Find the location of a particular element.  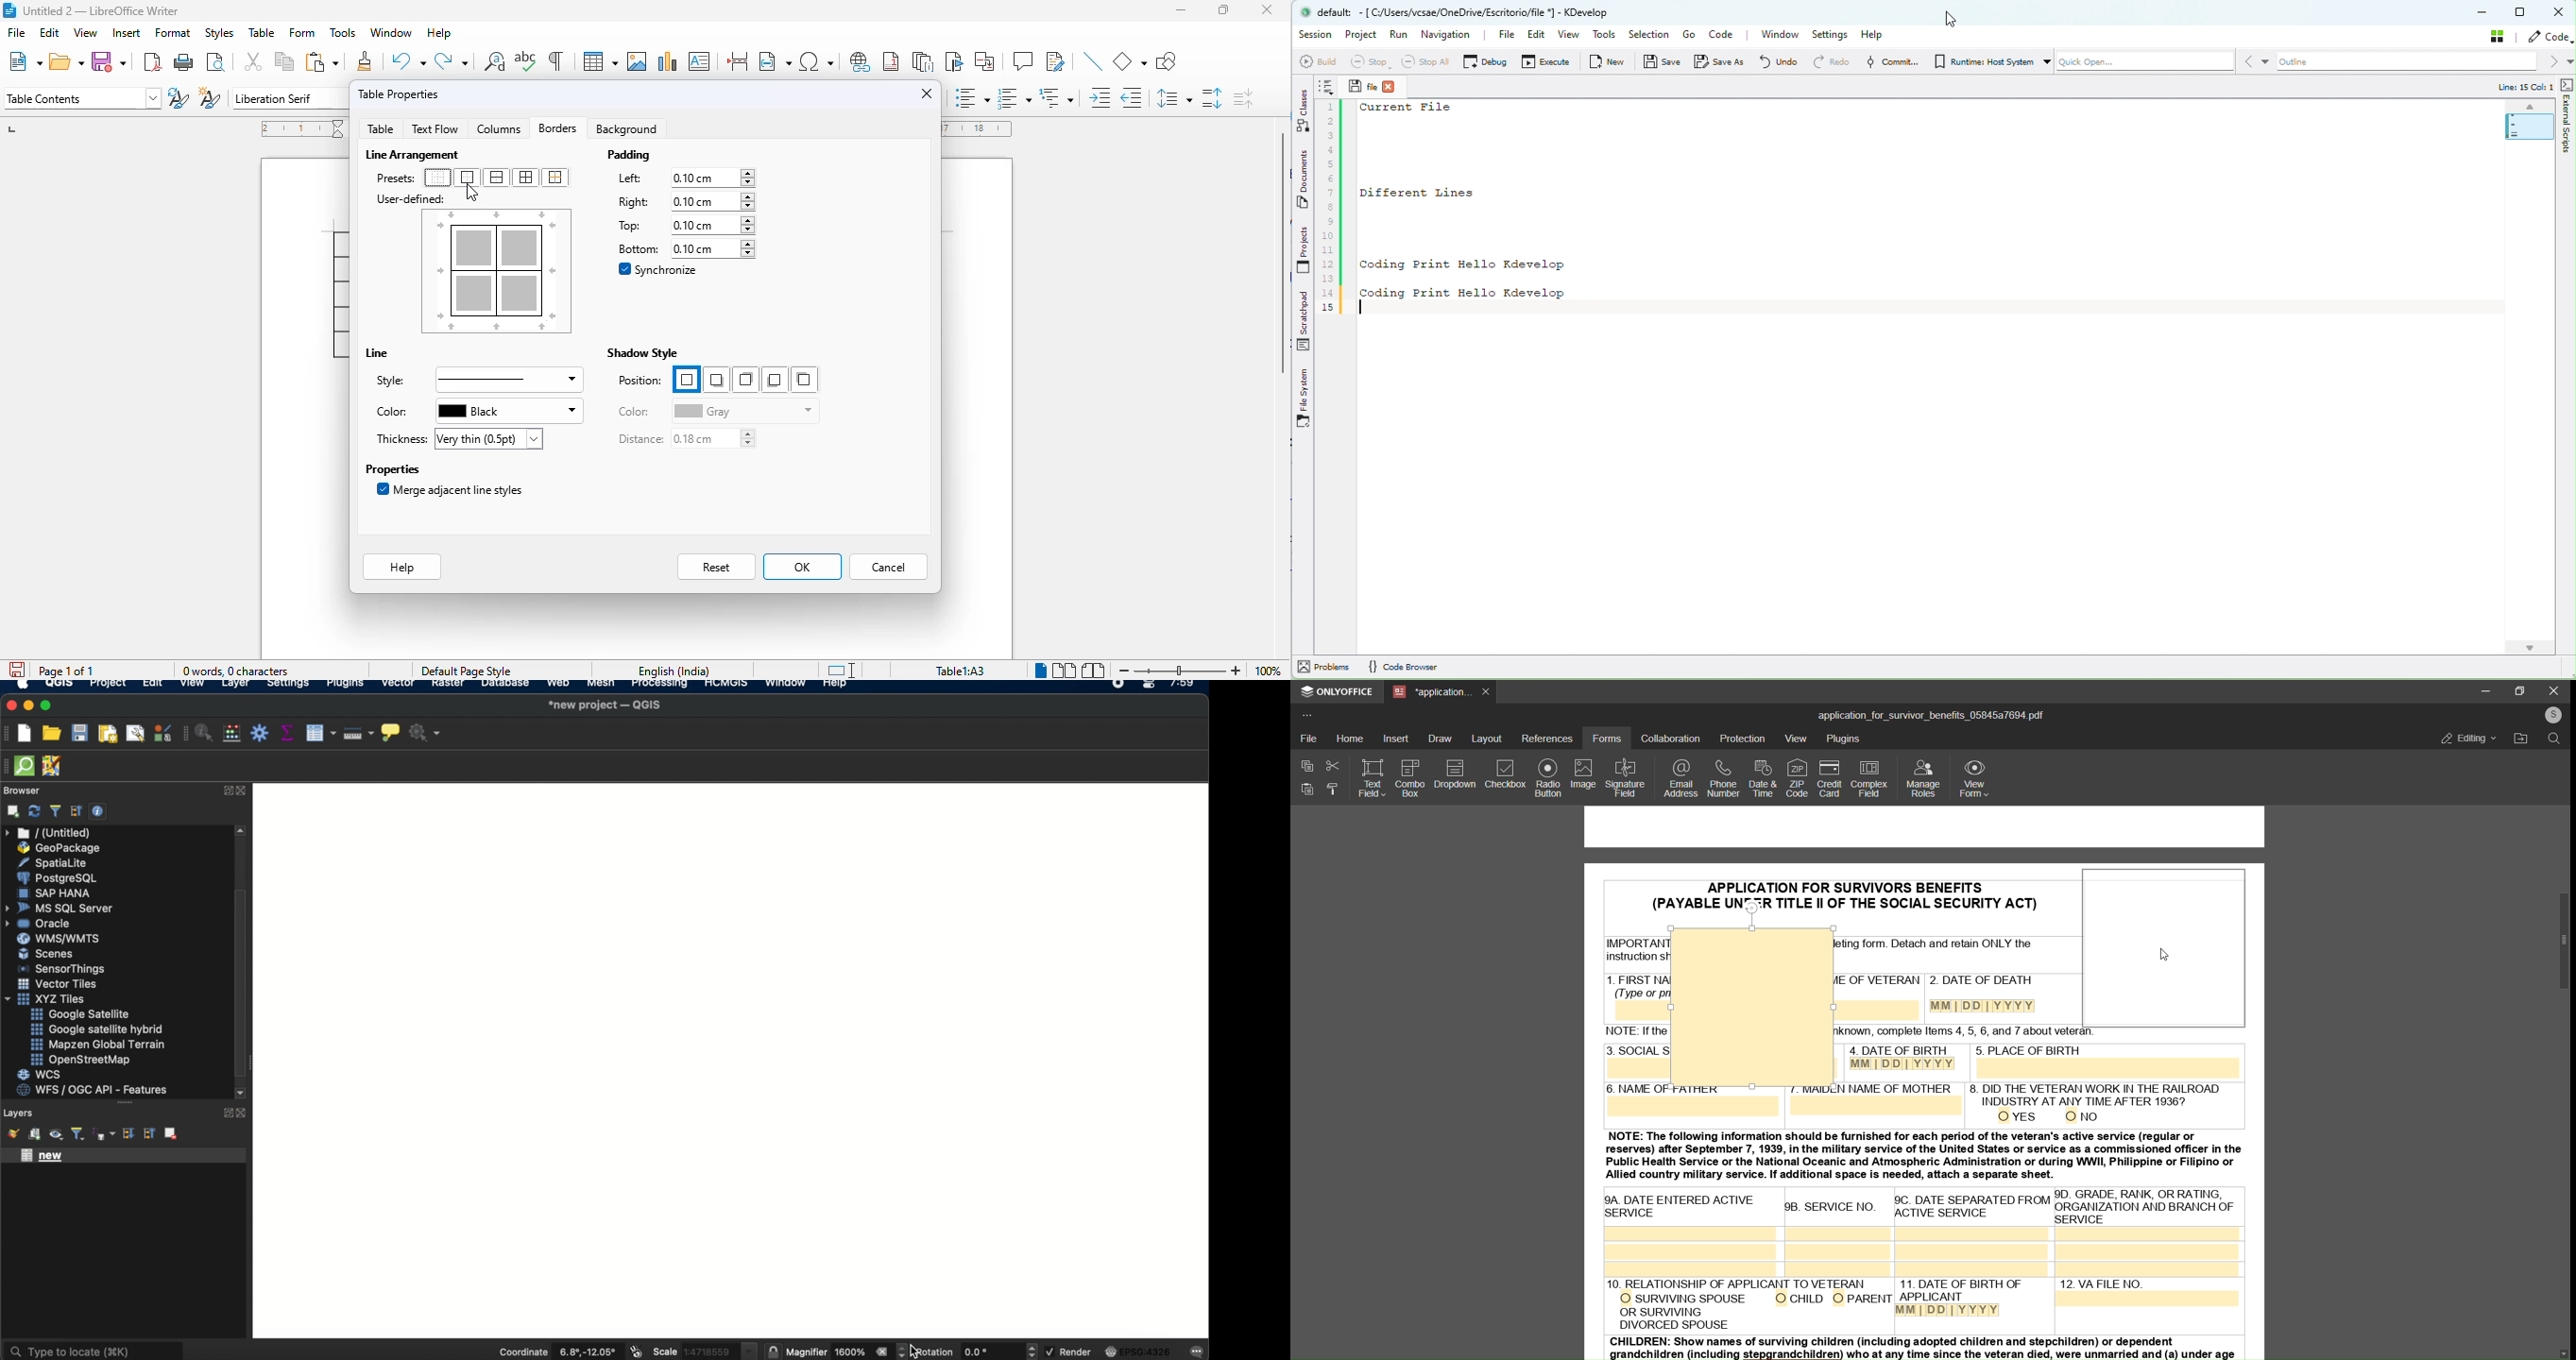

Settings is located at coordinates (1832, 35).